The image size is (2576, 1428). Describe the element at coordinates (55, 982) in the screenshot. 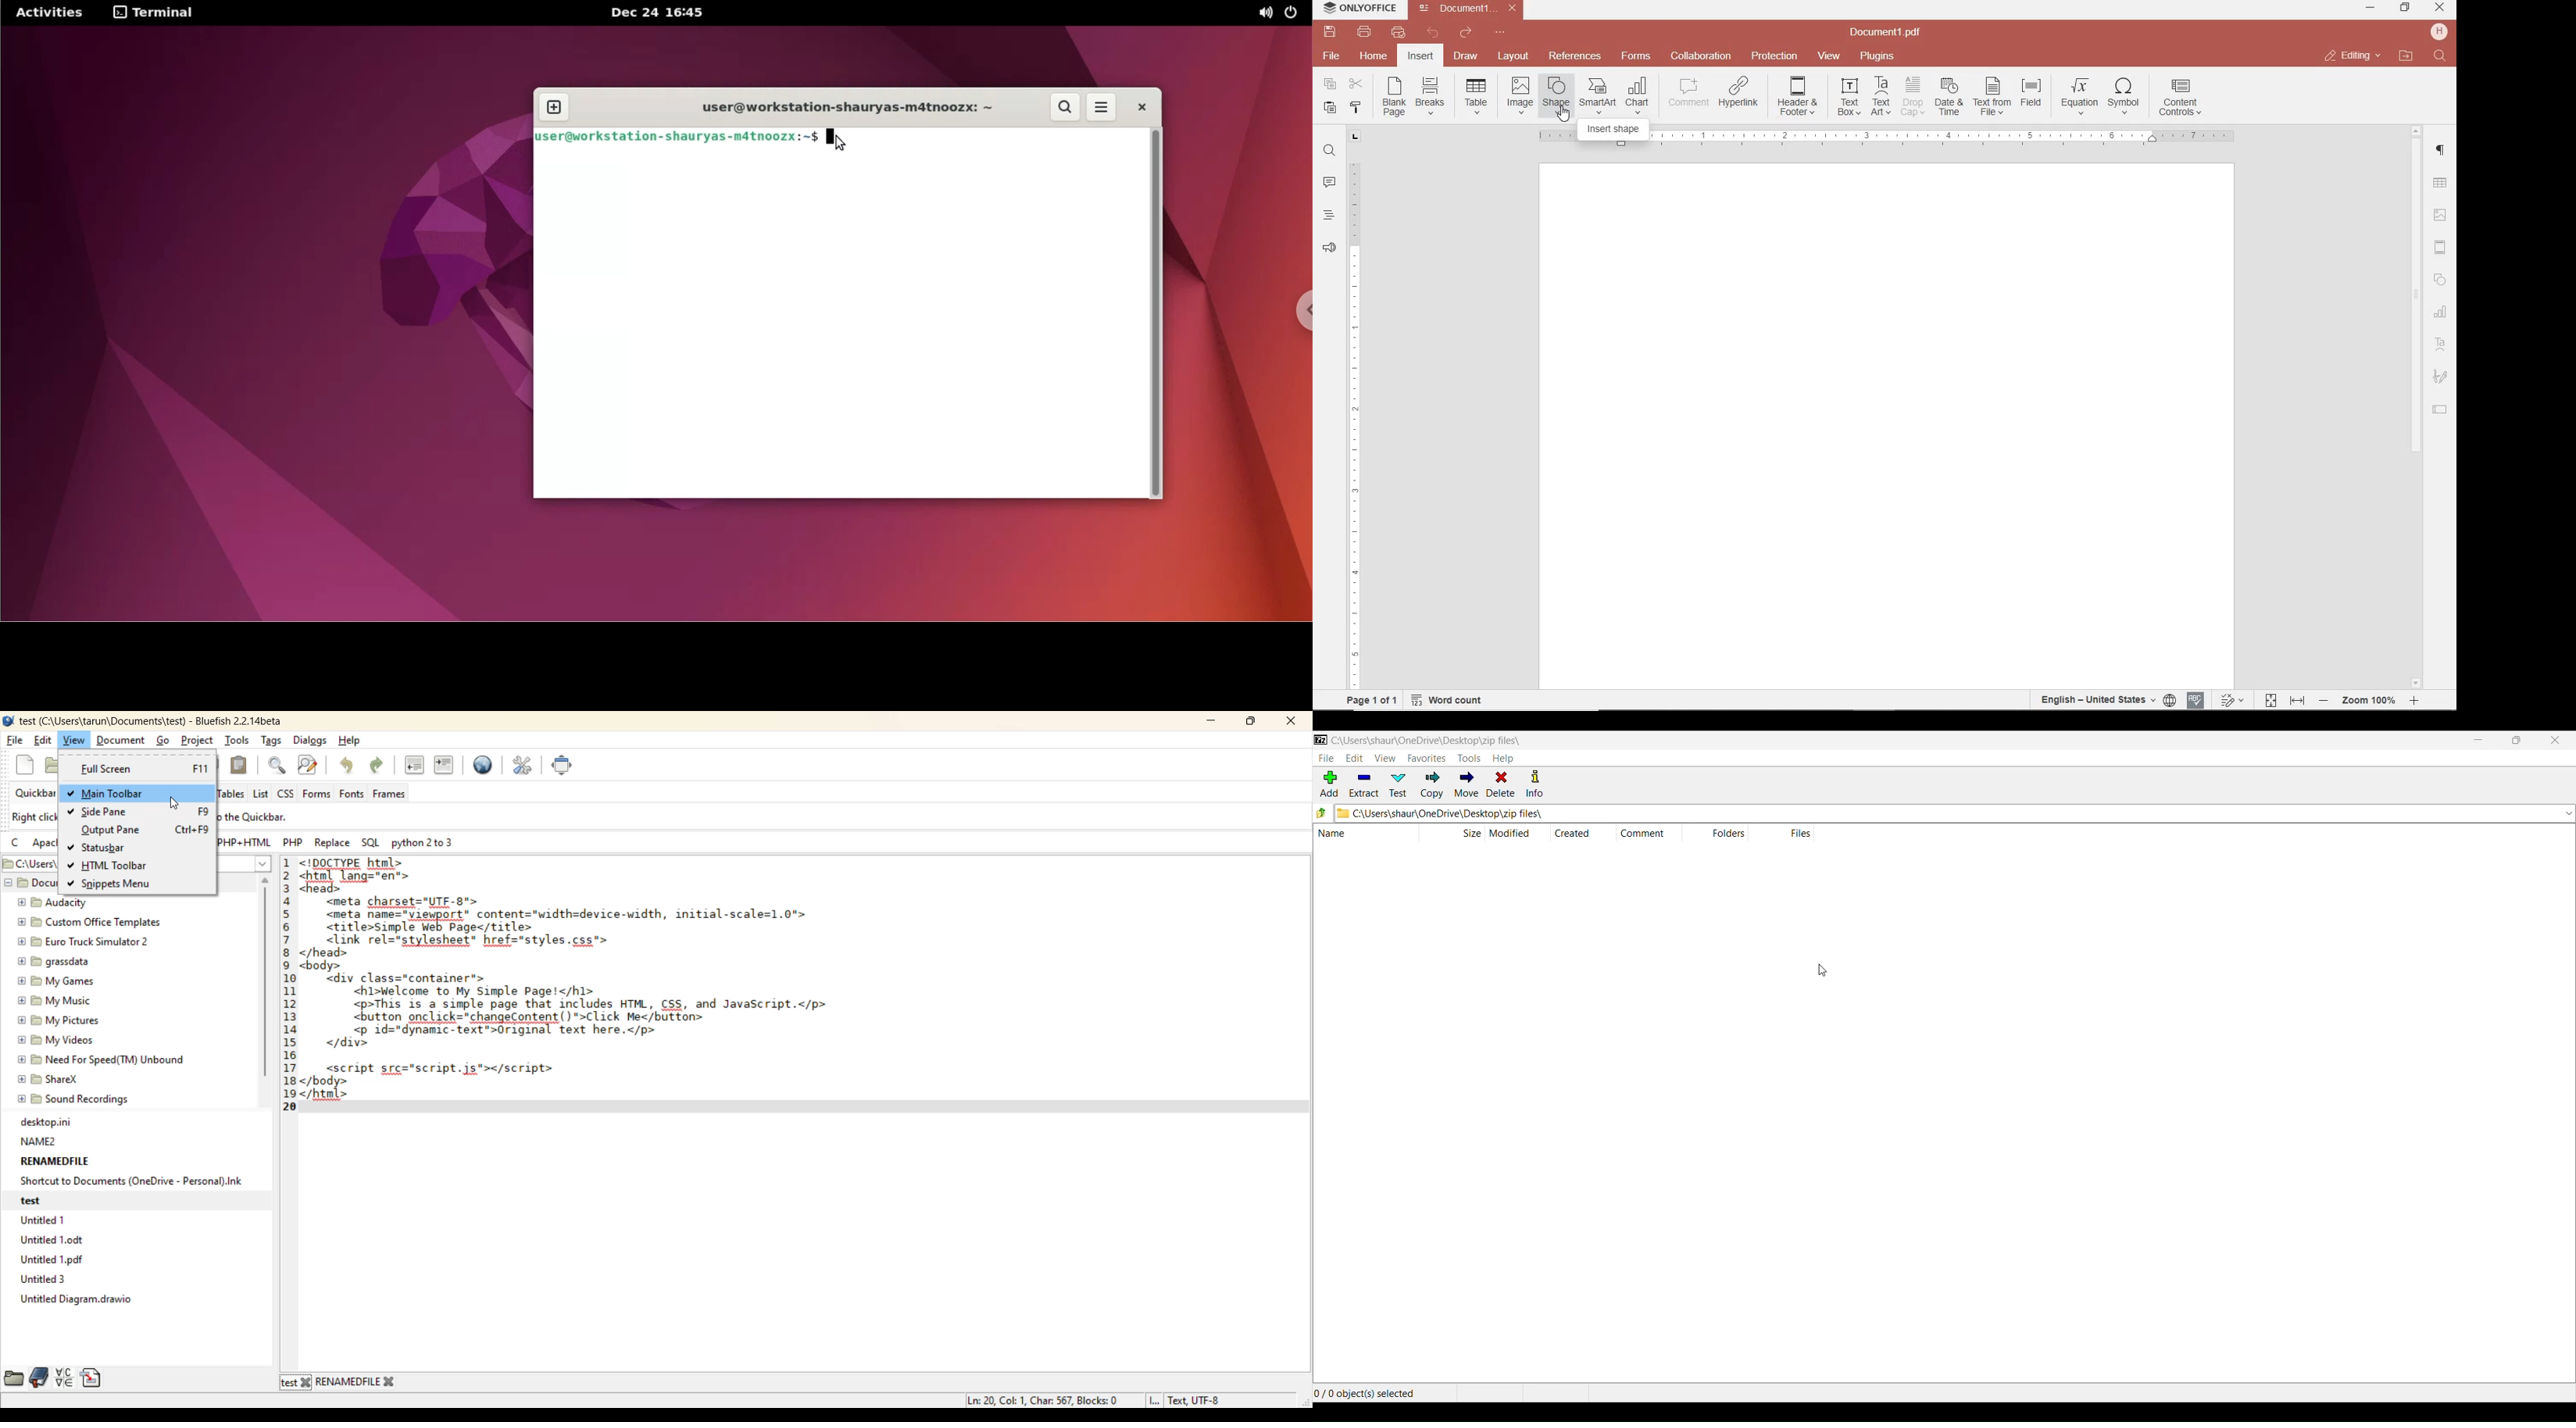

I see `# E9 My Games` at that location.